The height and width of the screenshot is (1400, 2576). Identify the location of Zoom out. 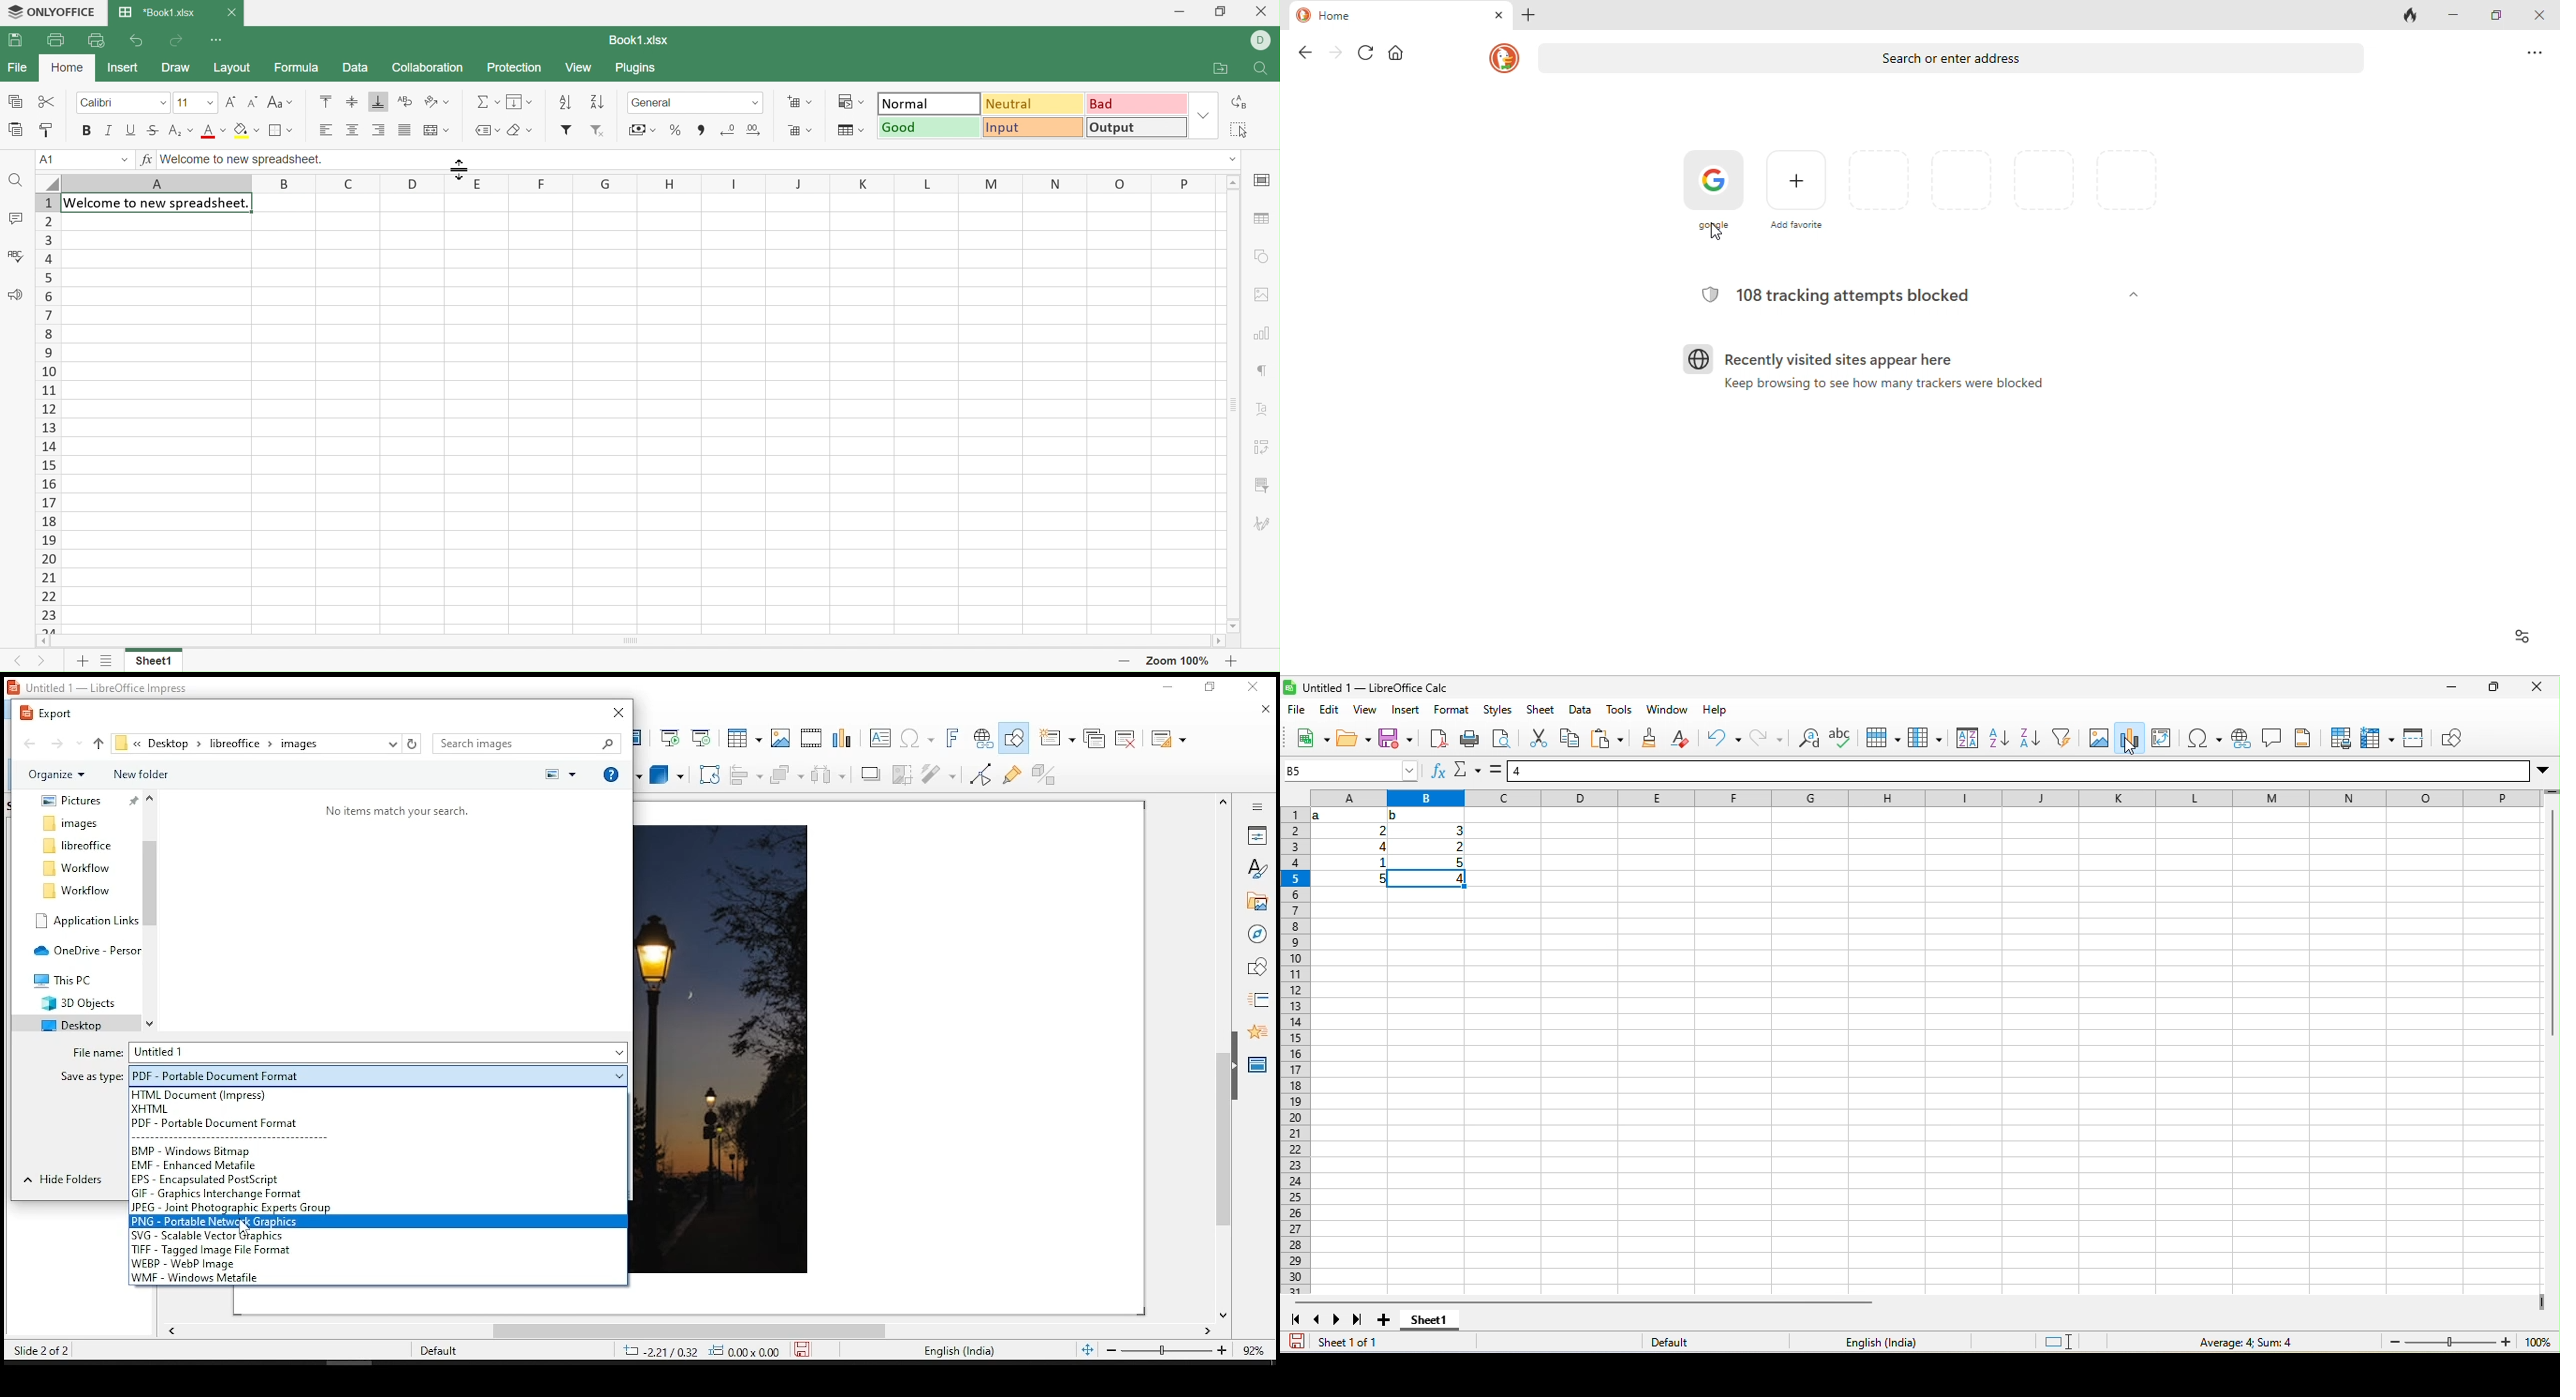
(2395, 1342).